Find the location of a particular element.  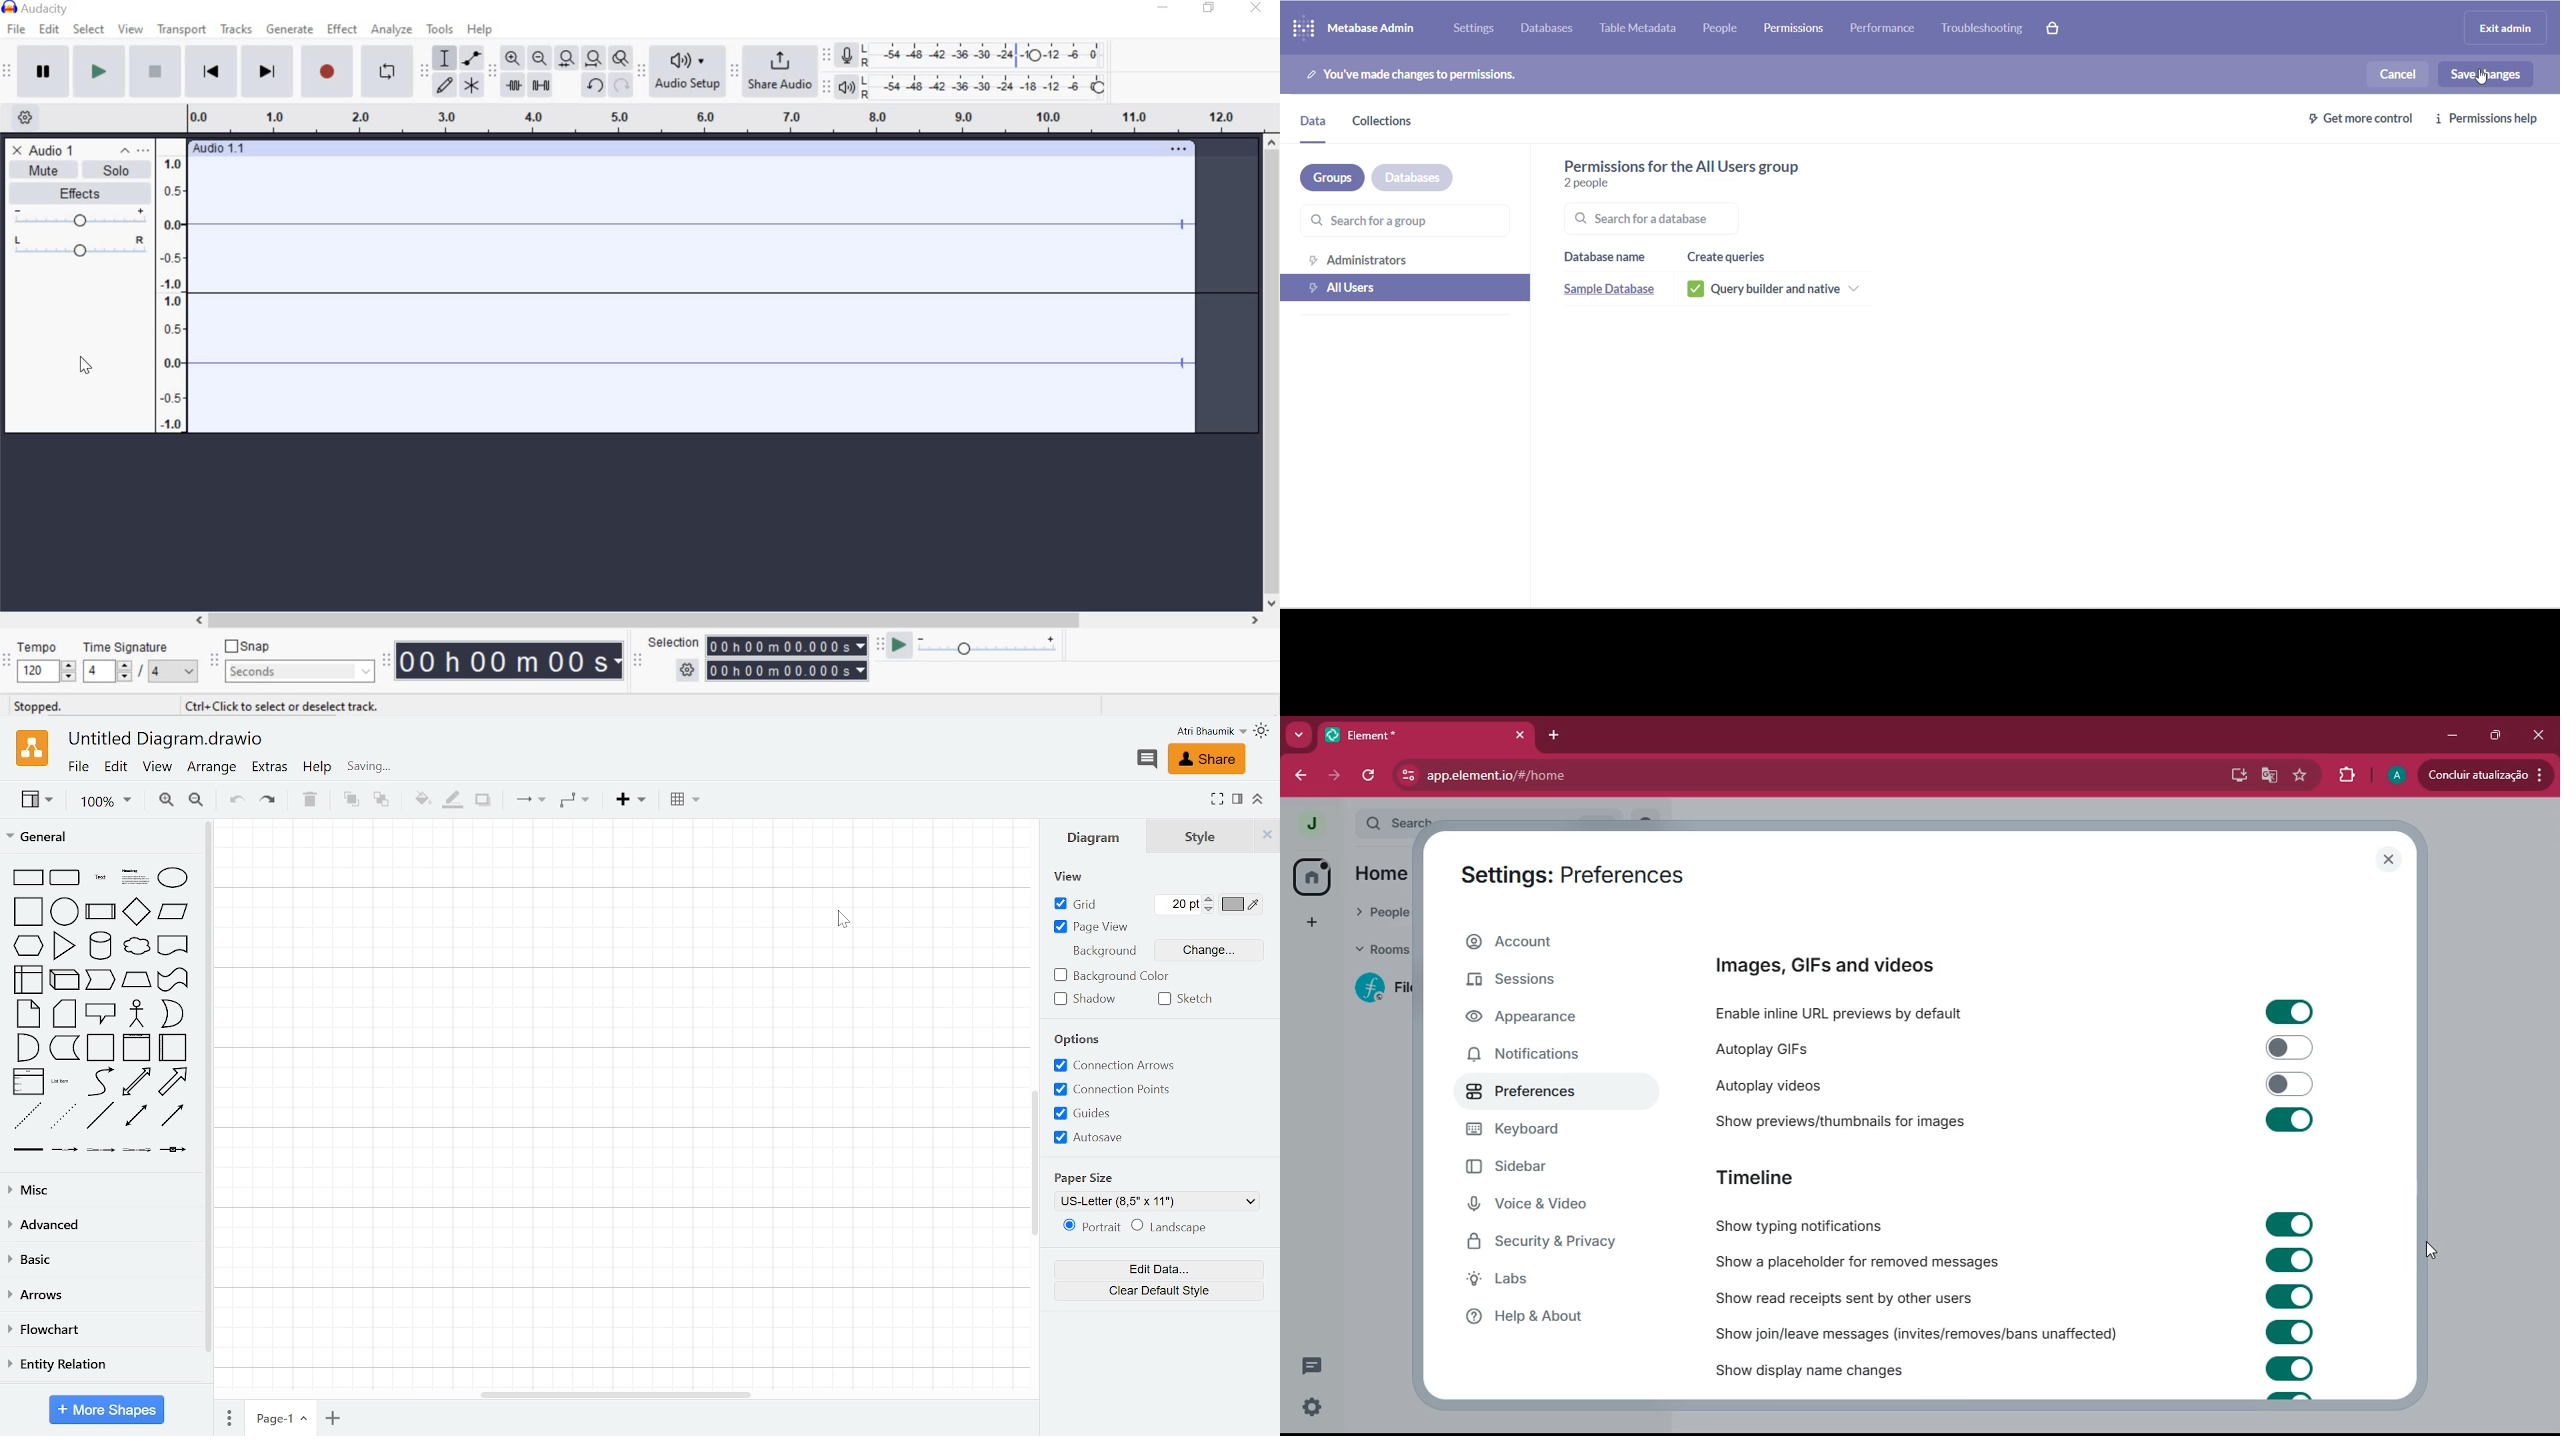

SELECTION OPTION is located at coordinates (688, 670).